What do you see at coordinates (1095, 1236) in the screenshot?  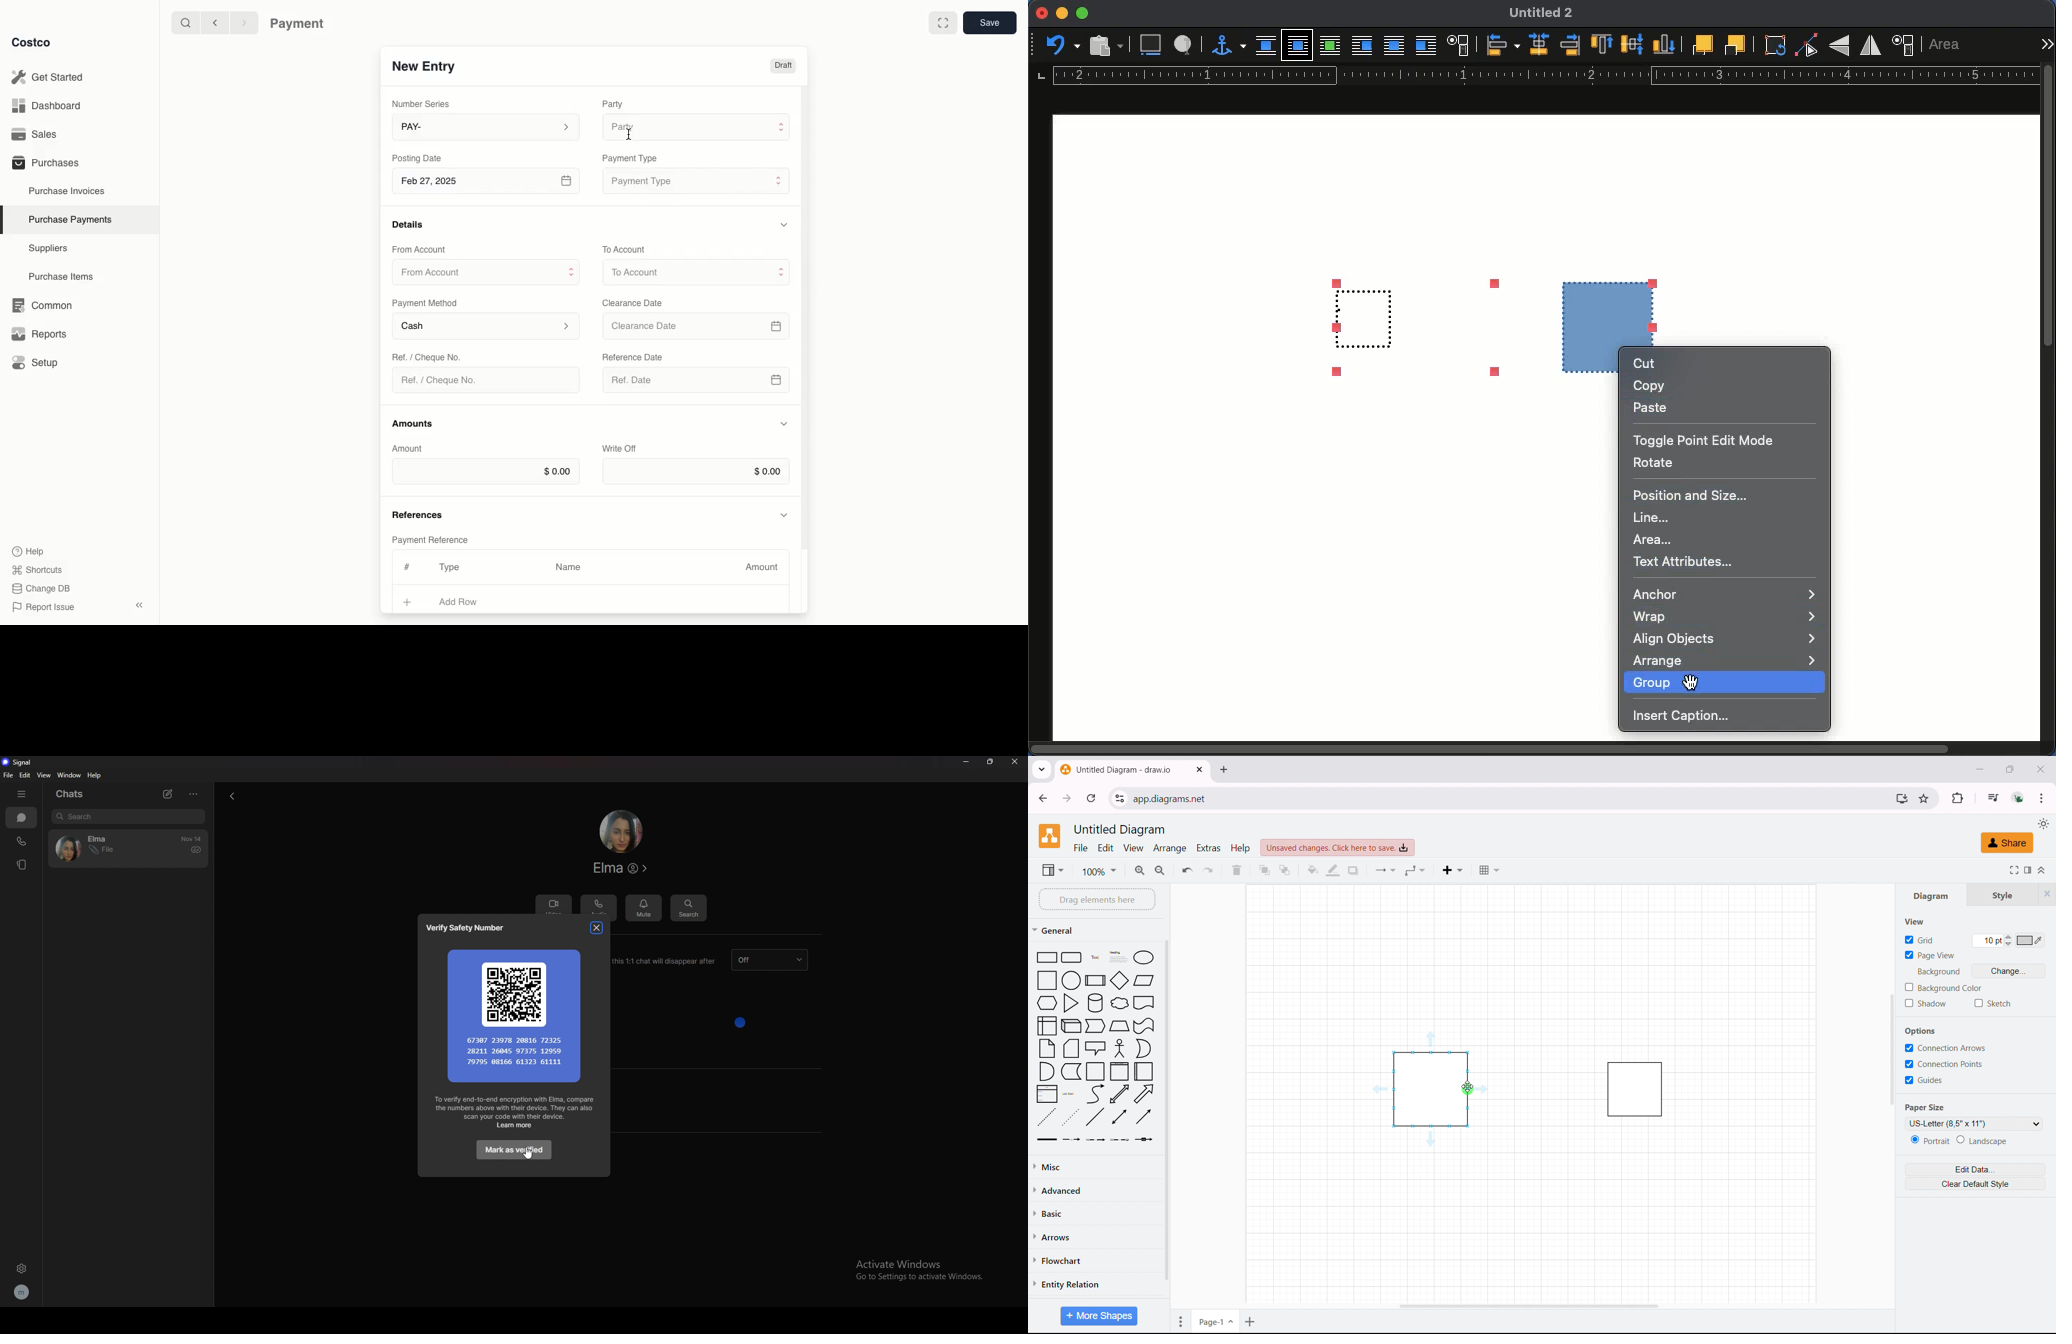 I see `arrows` at bounding box center [1095, 1236].